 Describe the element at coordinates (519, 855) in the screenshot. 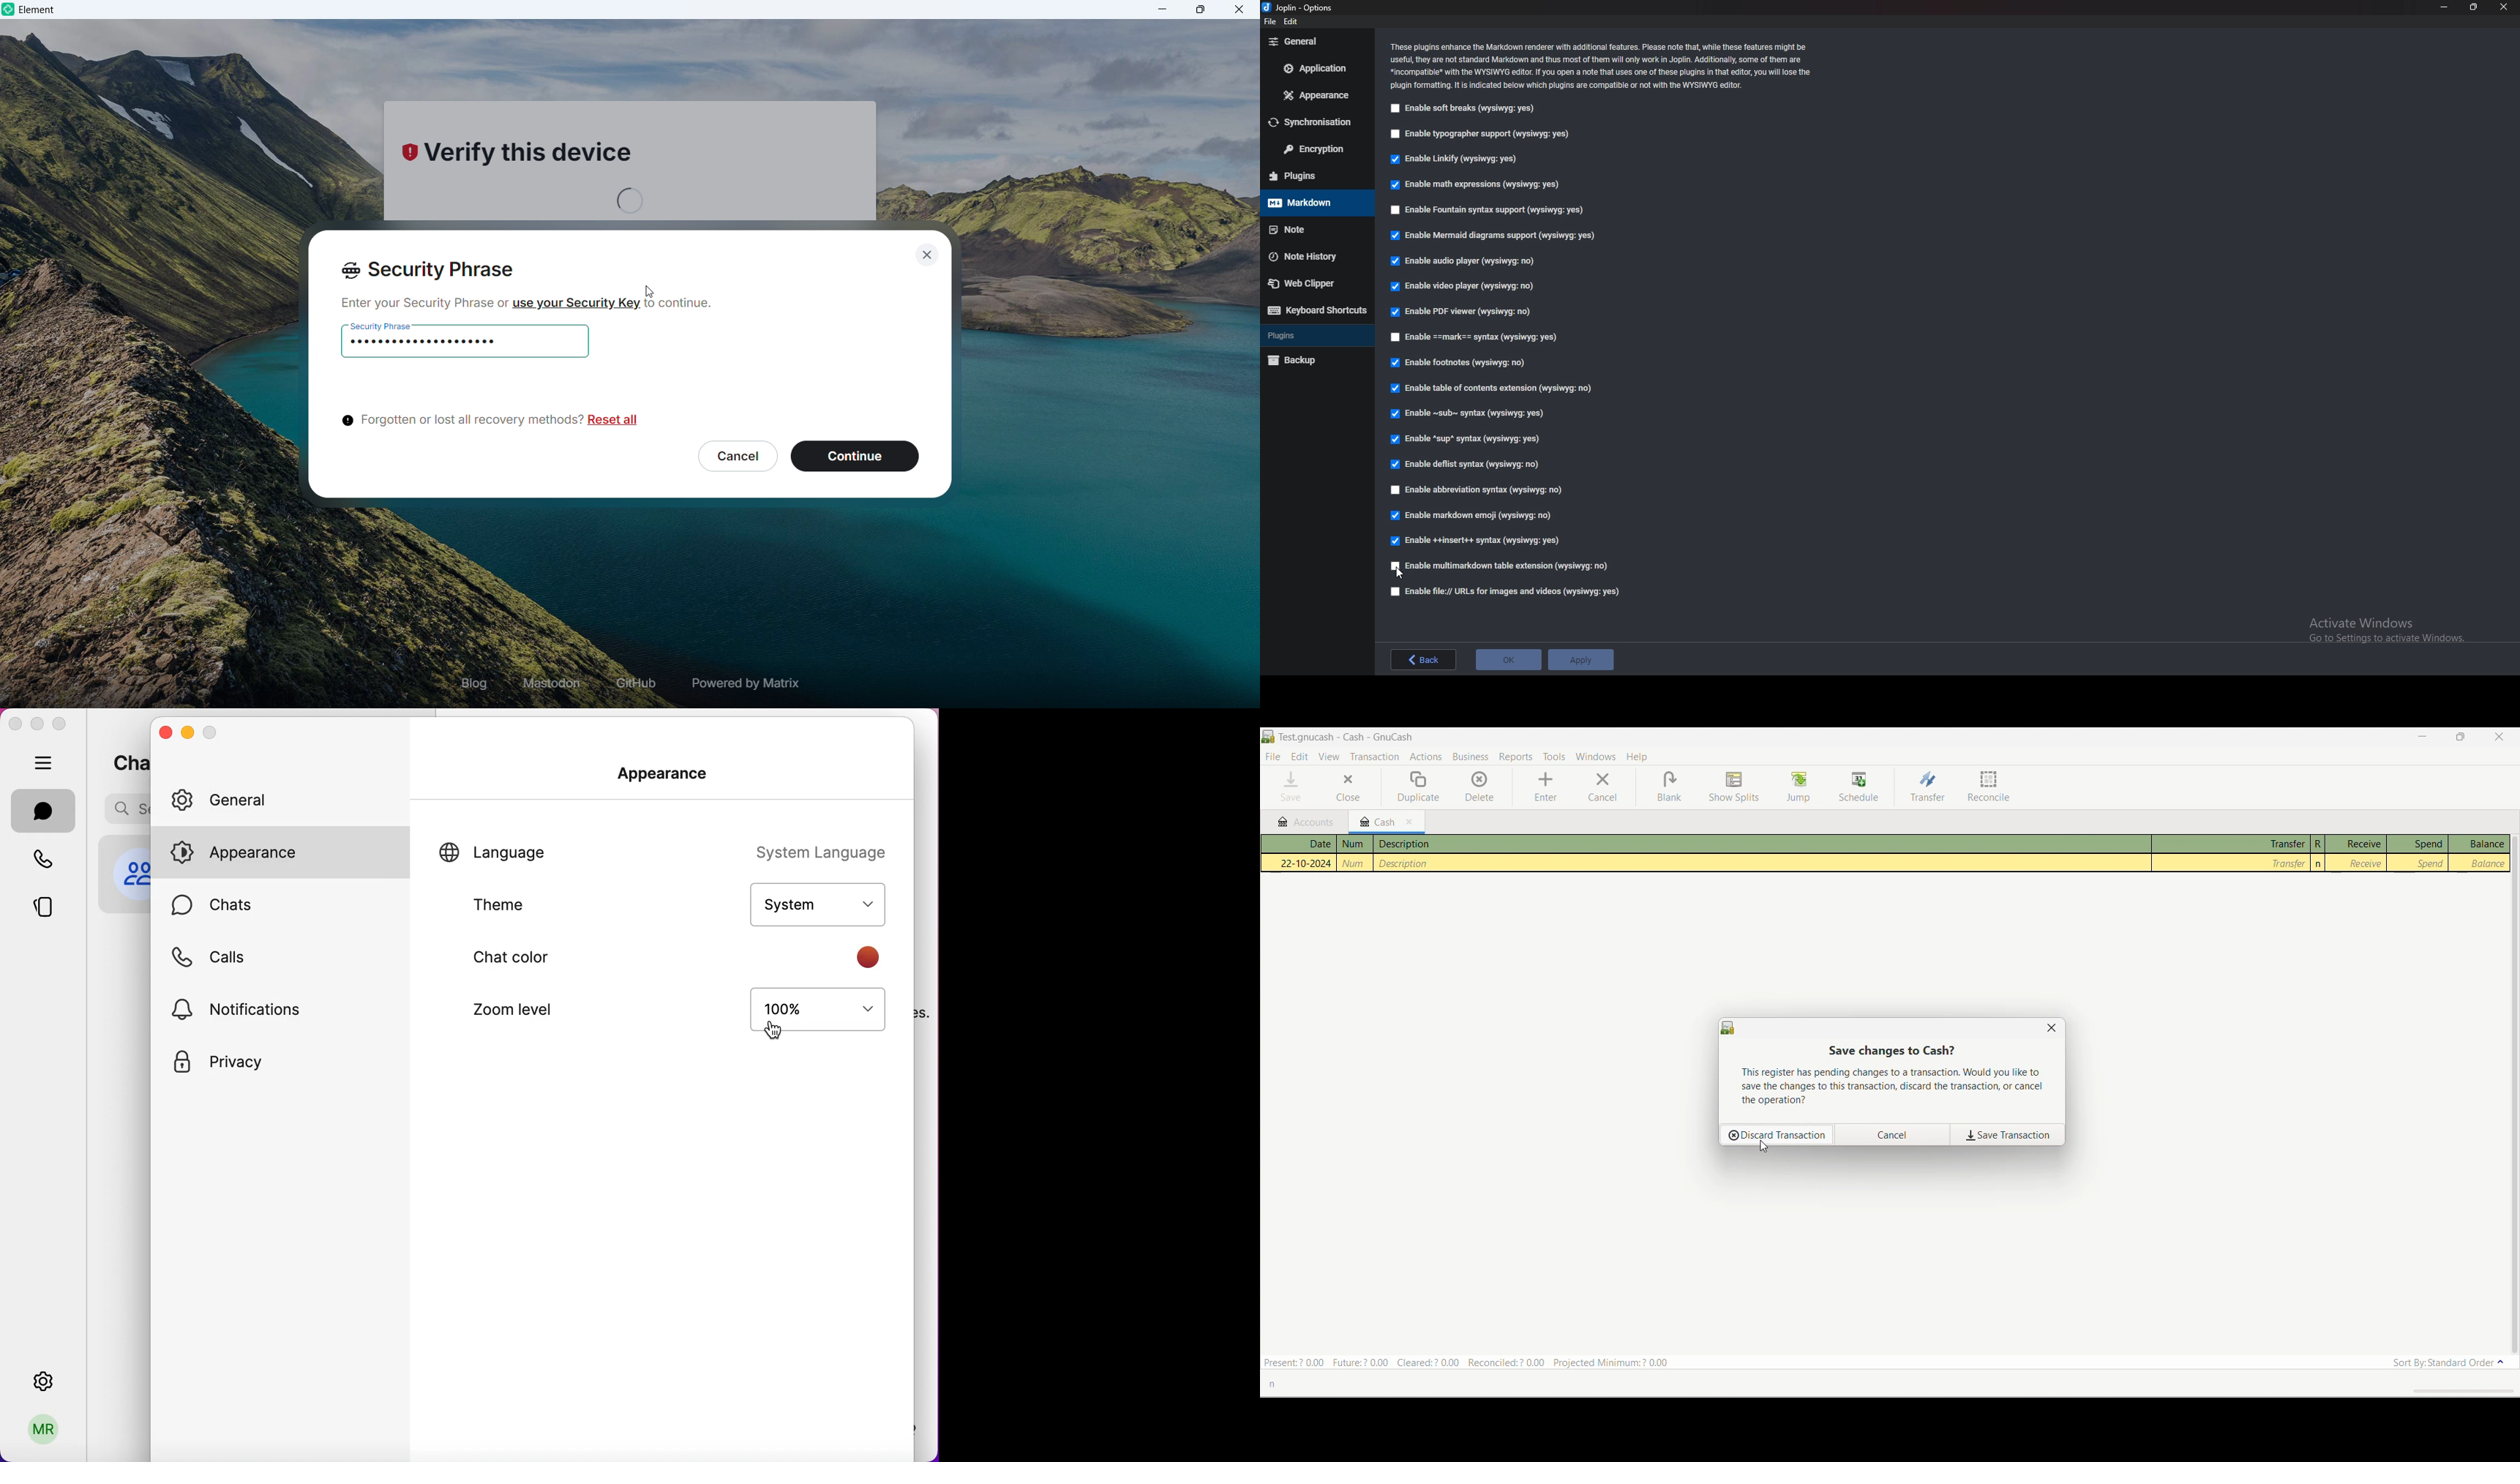

I see `language` at that location.